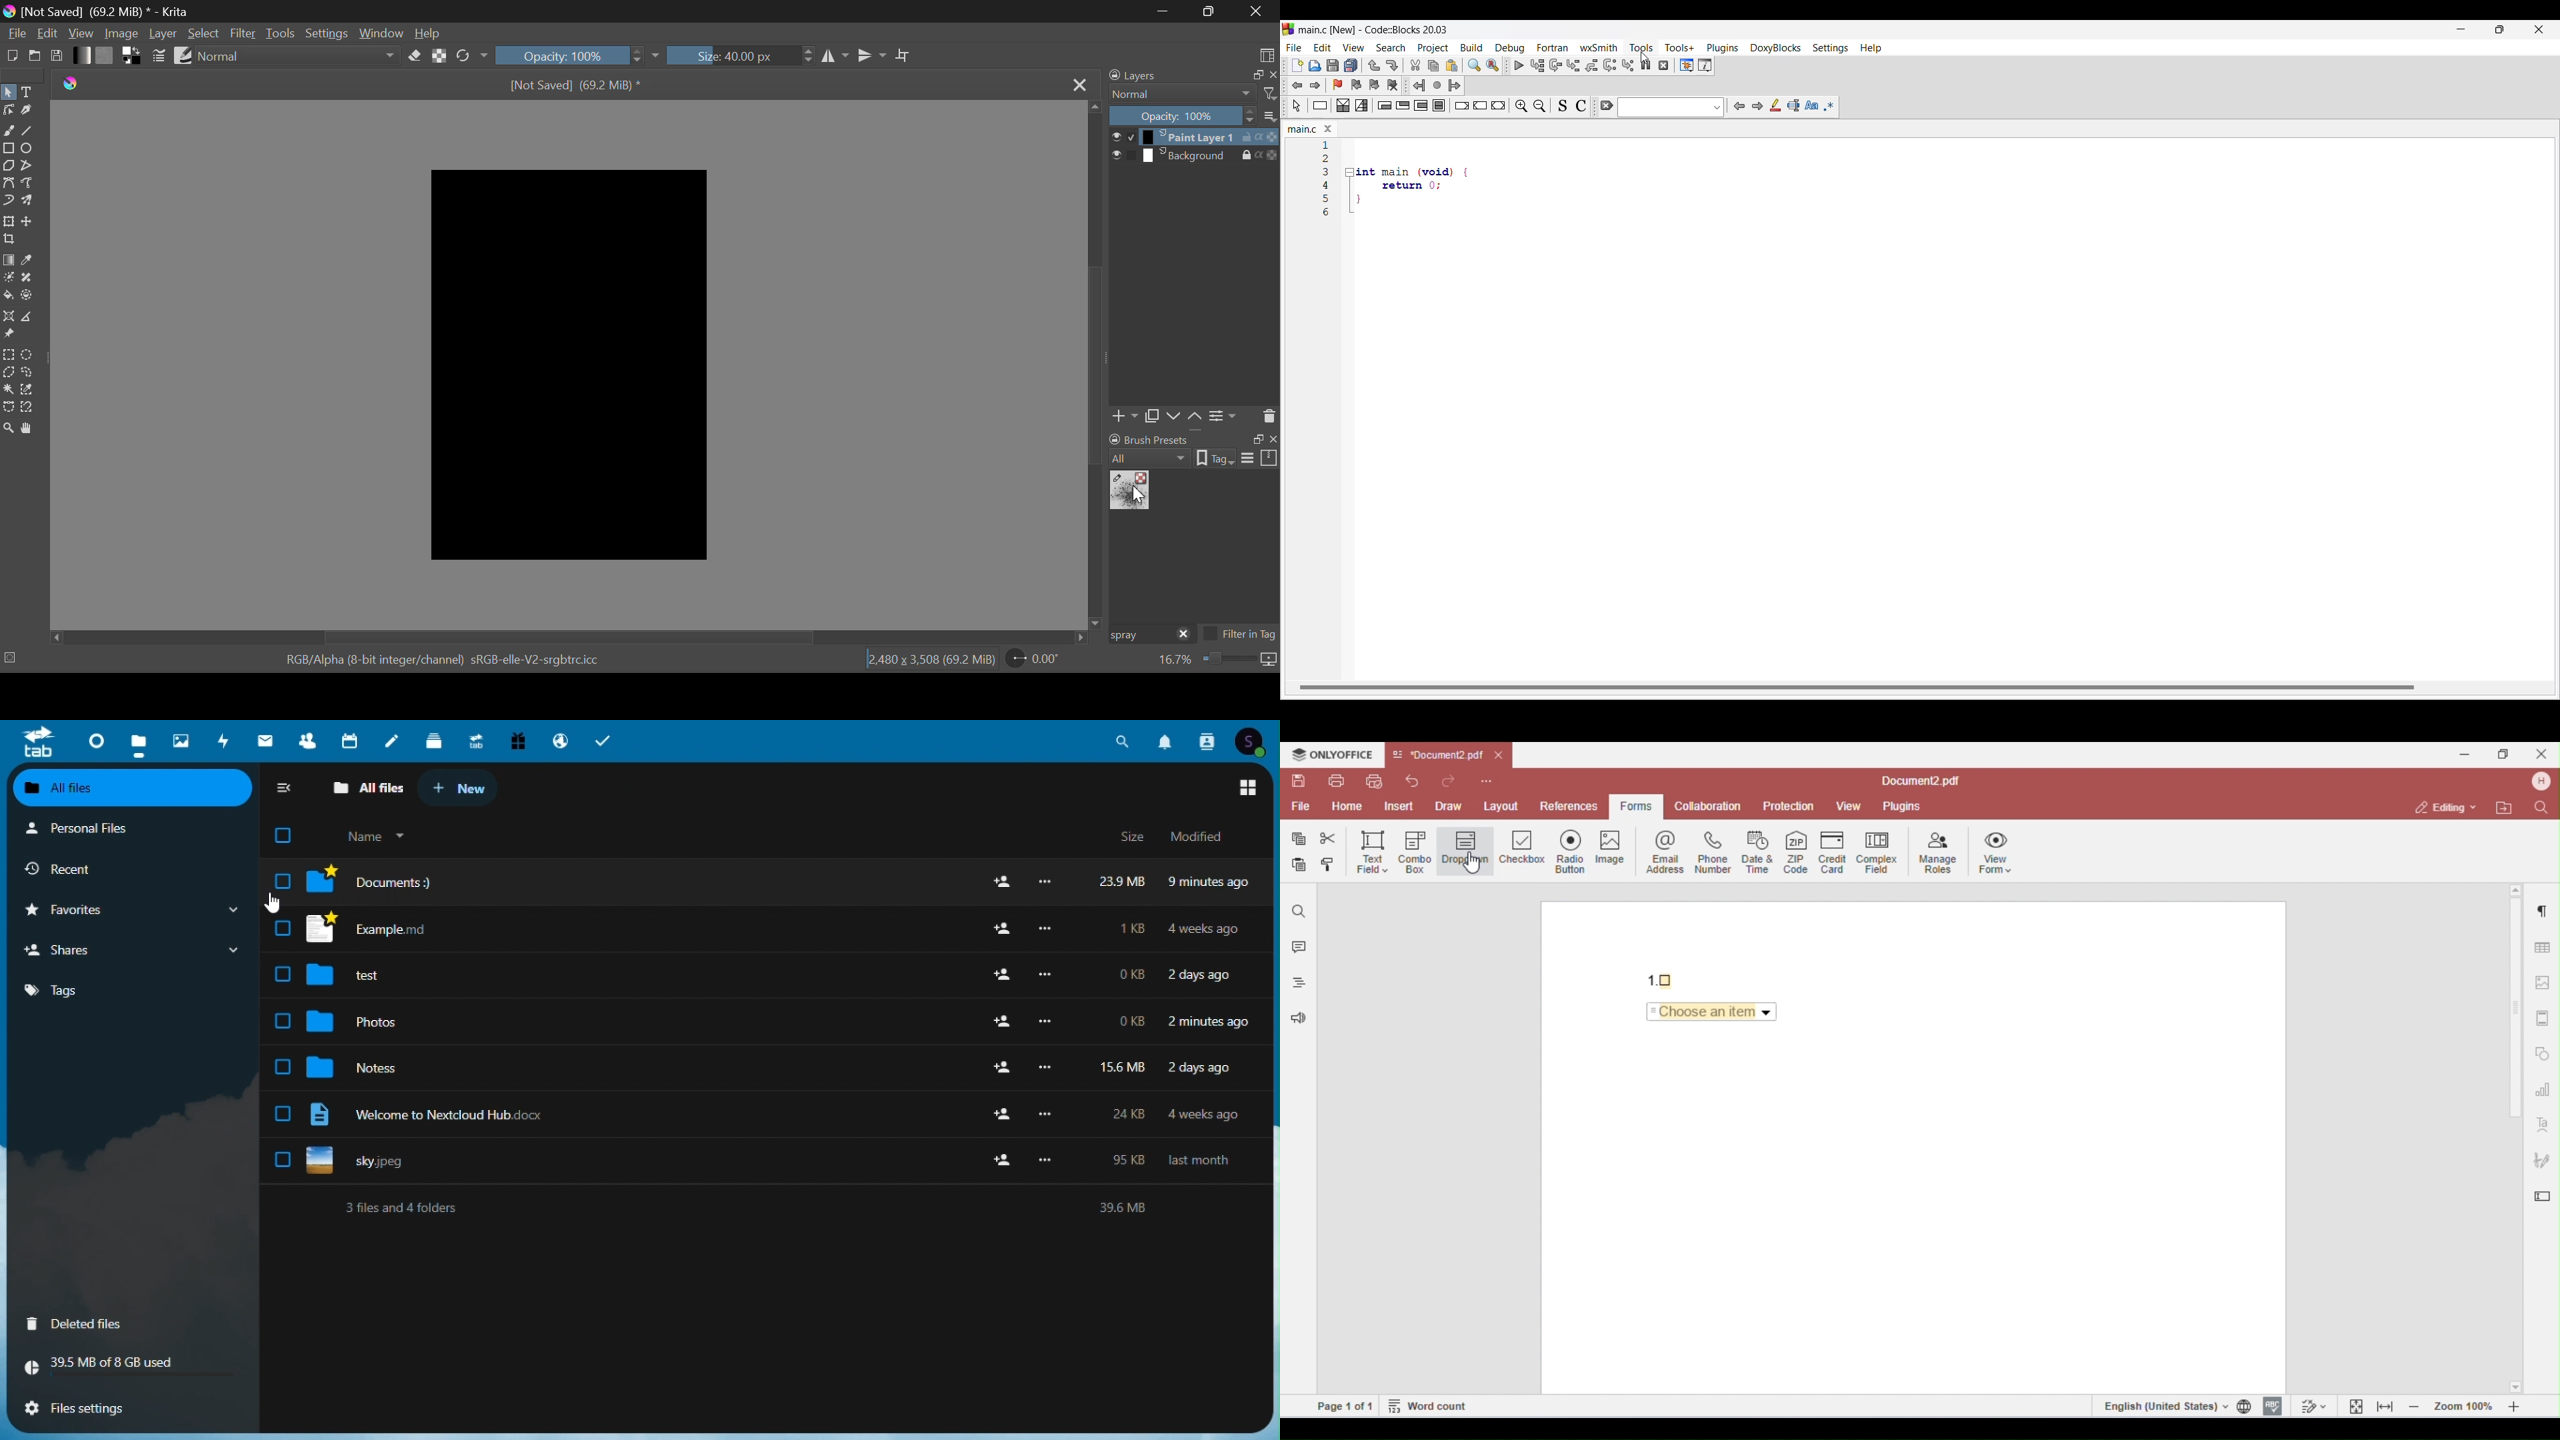  Describe the element at coordinates (1297, 85) in the screenshot. I see `Jump back` at that location.